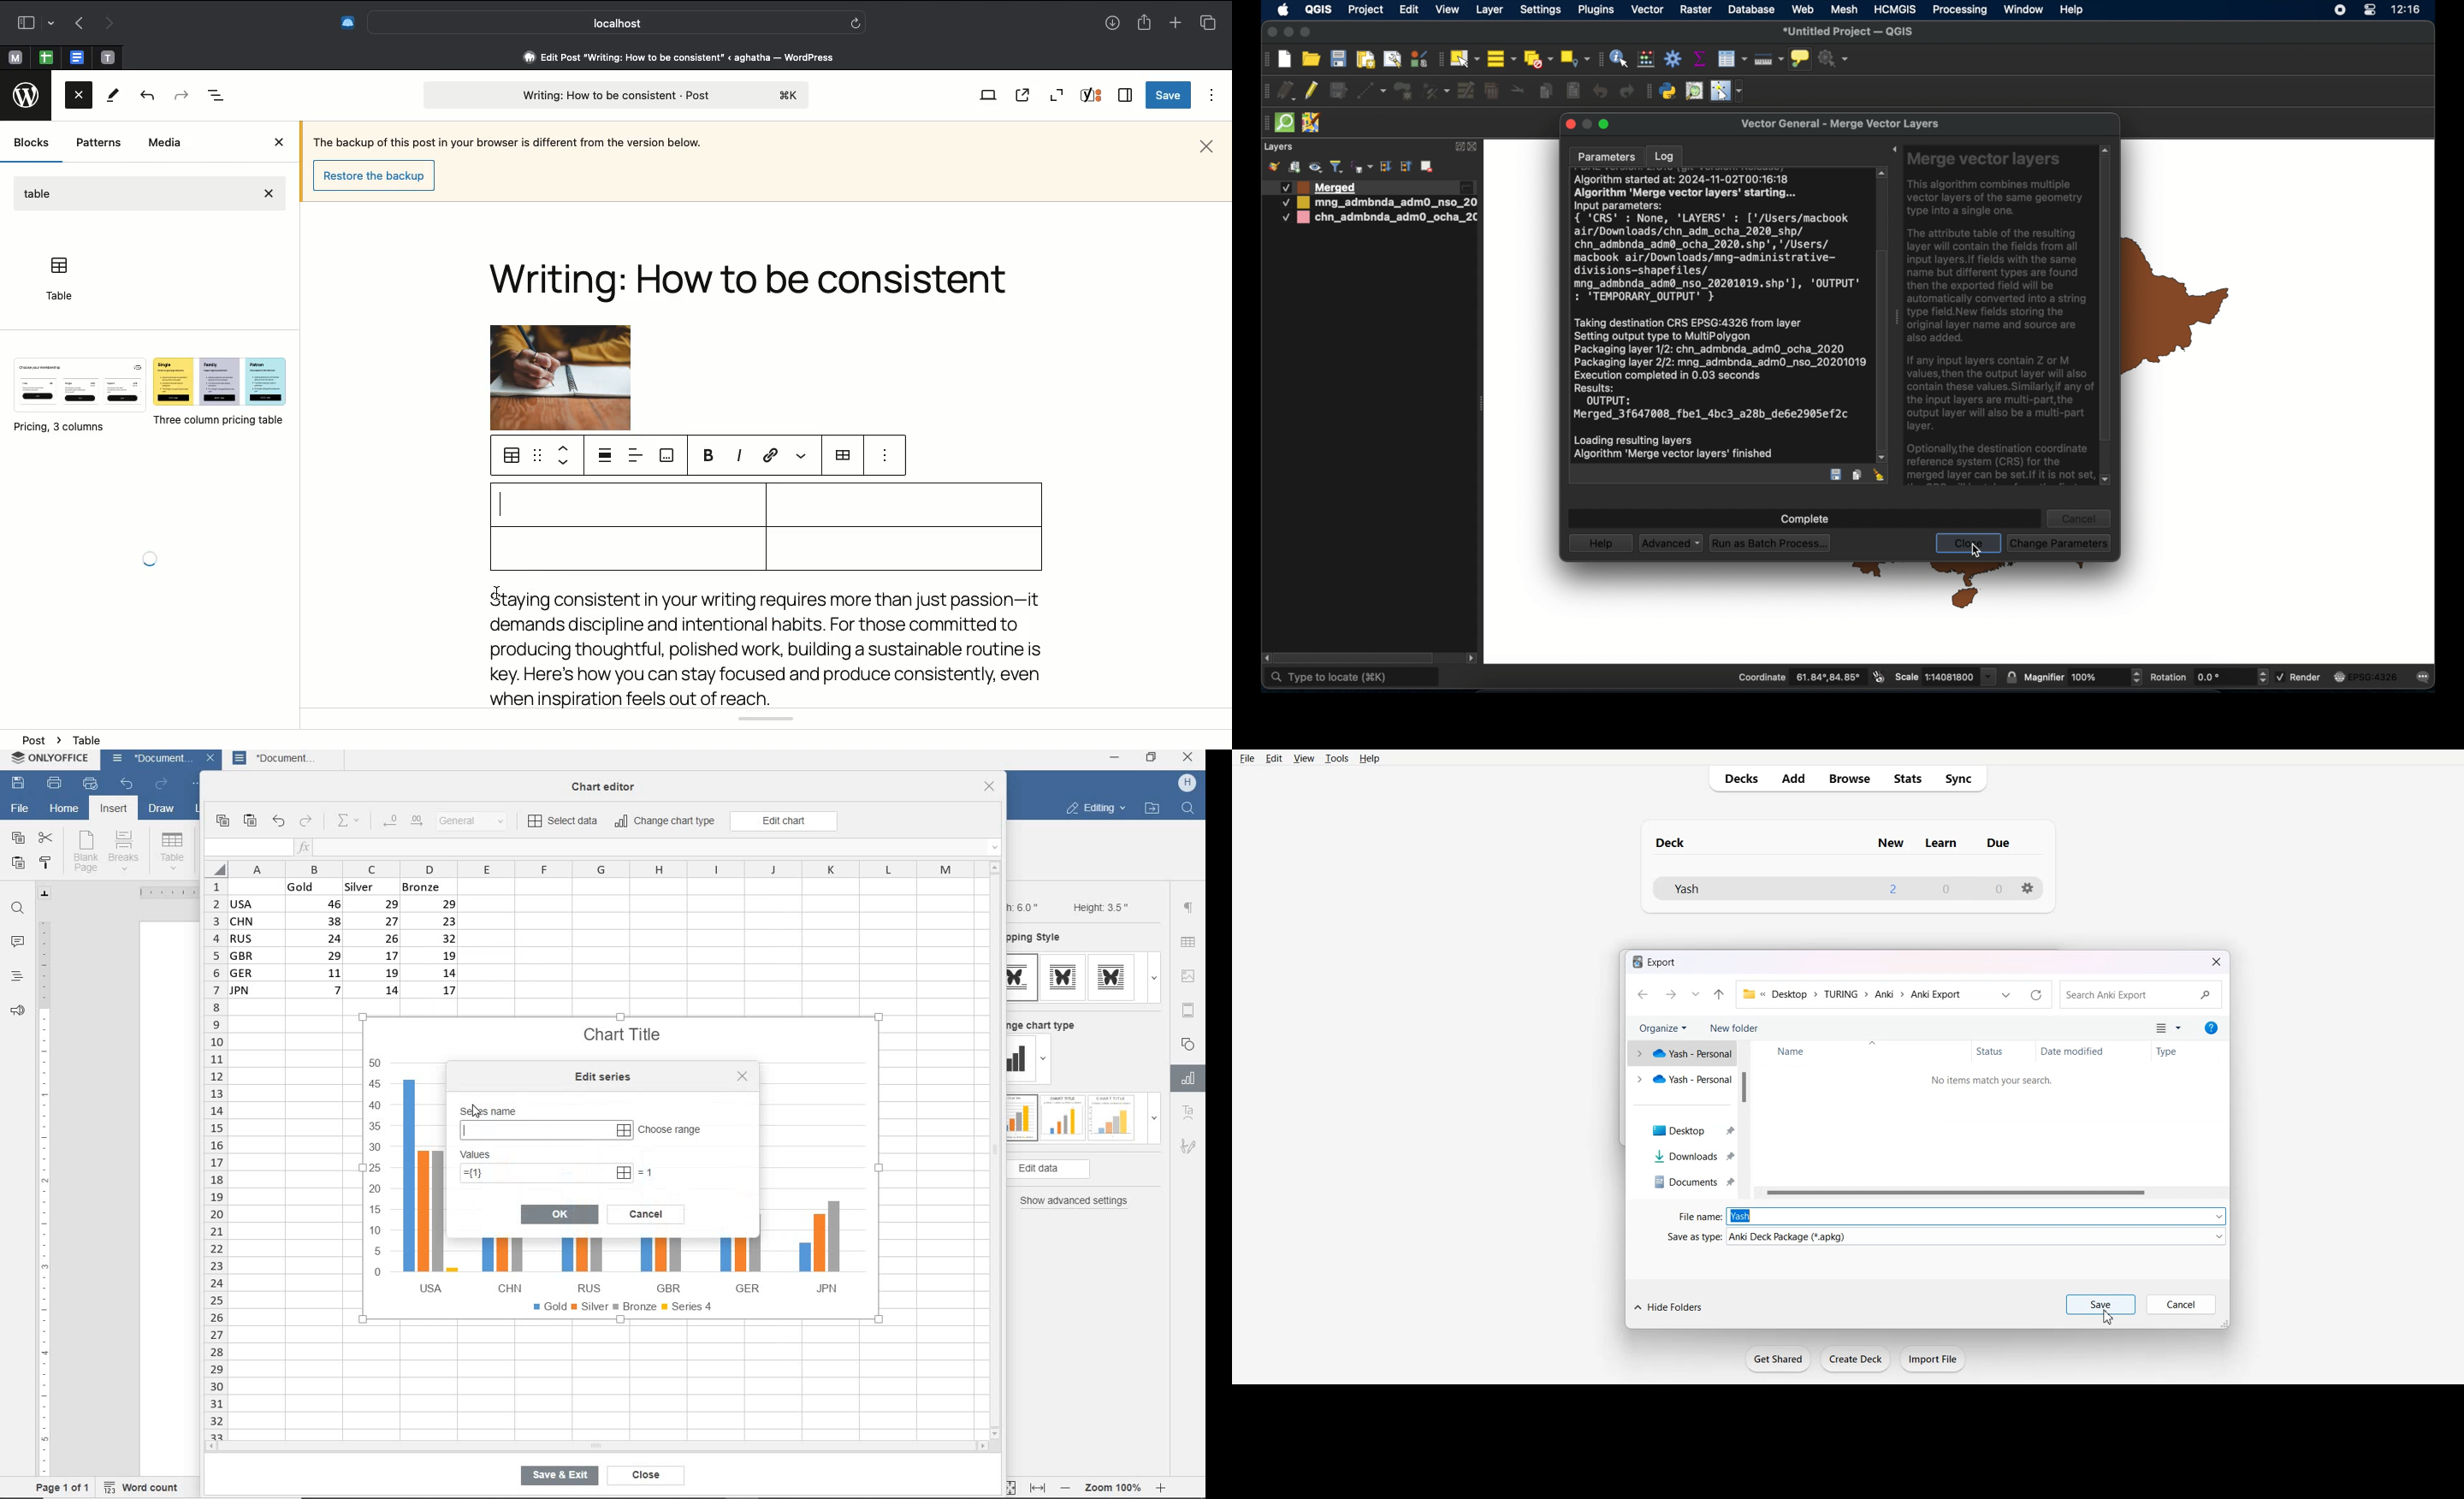  Describe the element at coordinates (1607, 156) in the screenshot. I see `parameters` at that location.